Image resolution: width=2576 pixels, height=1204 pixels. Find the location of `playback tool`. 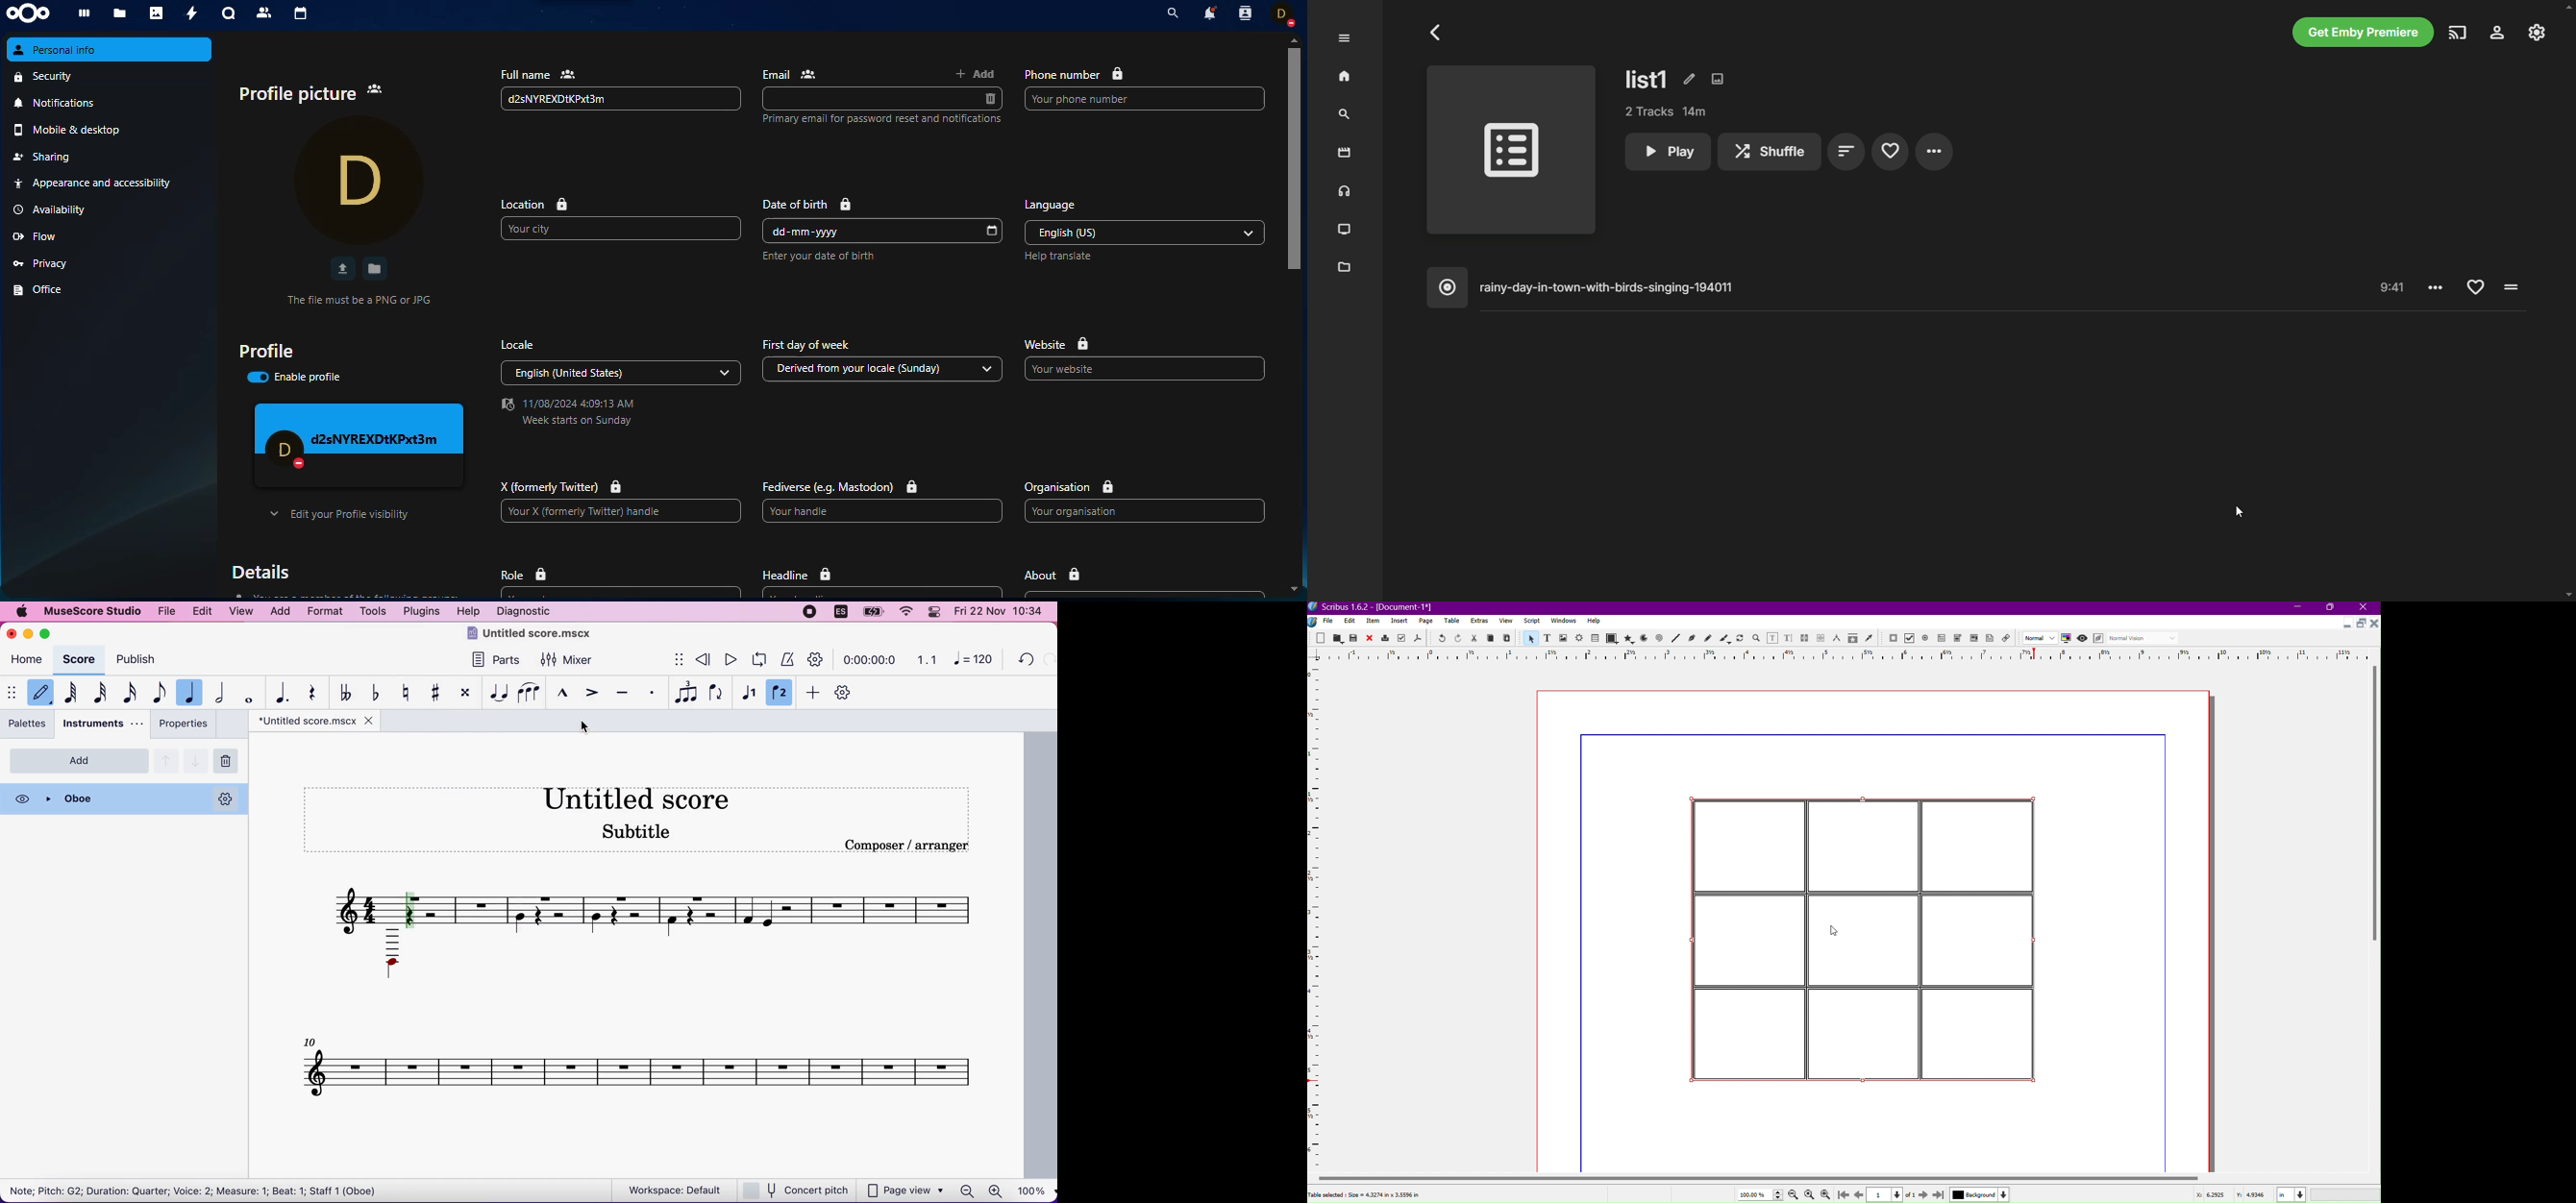

playback tool is located at coordinates (819, 658).